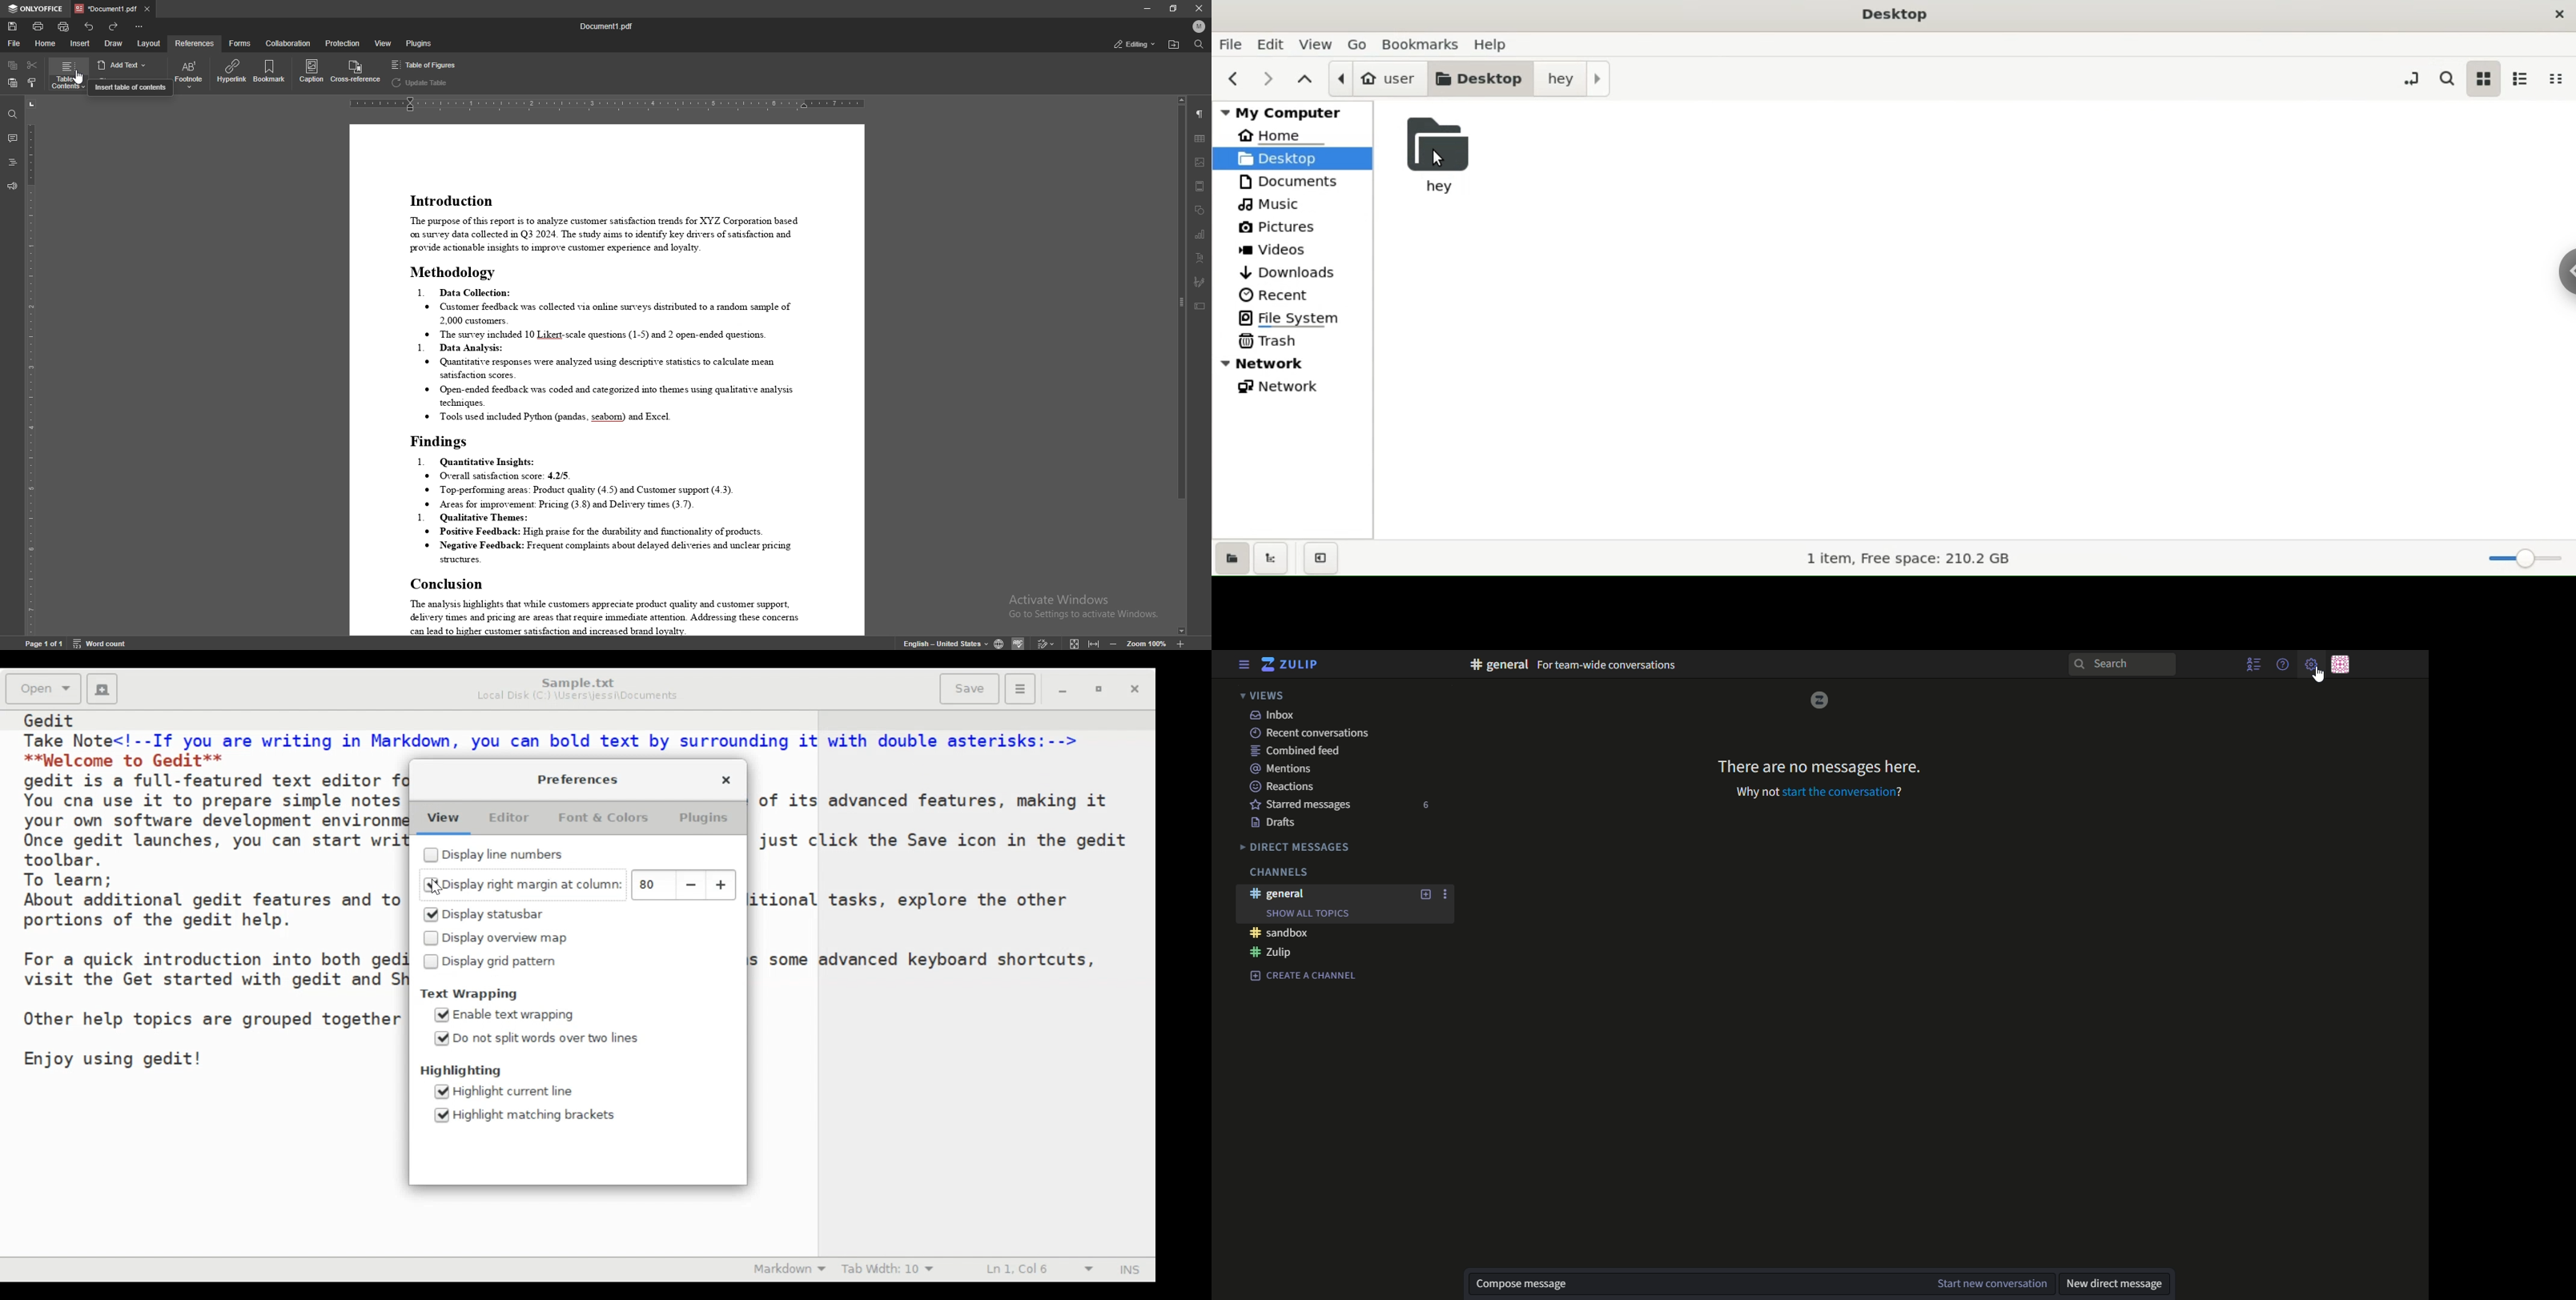  What do you see at coordinates (2310, 664) in the screenshot?
I see `main menu` at bounding box center [2310, 664].